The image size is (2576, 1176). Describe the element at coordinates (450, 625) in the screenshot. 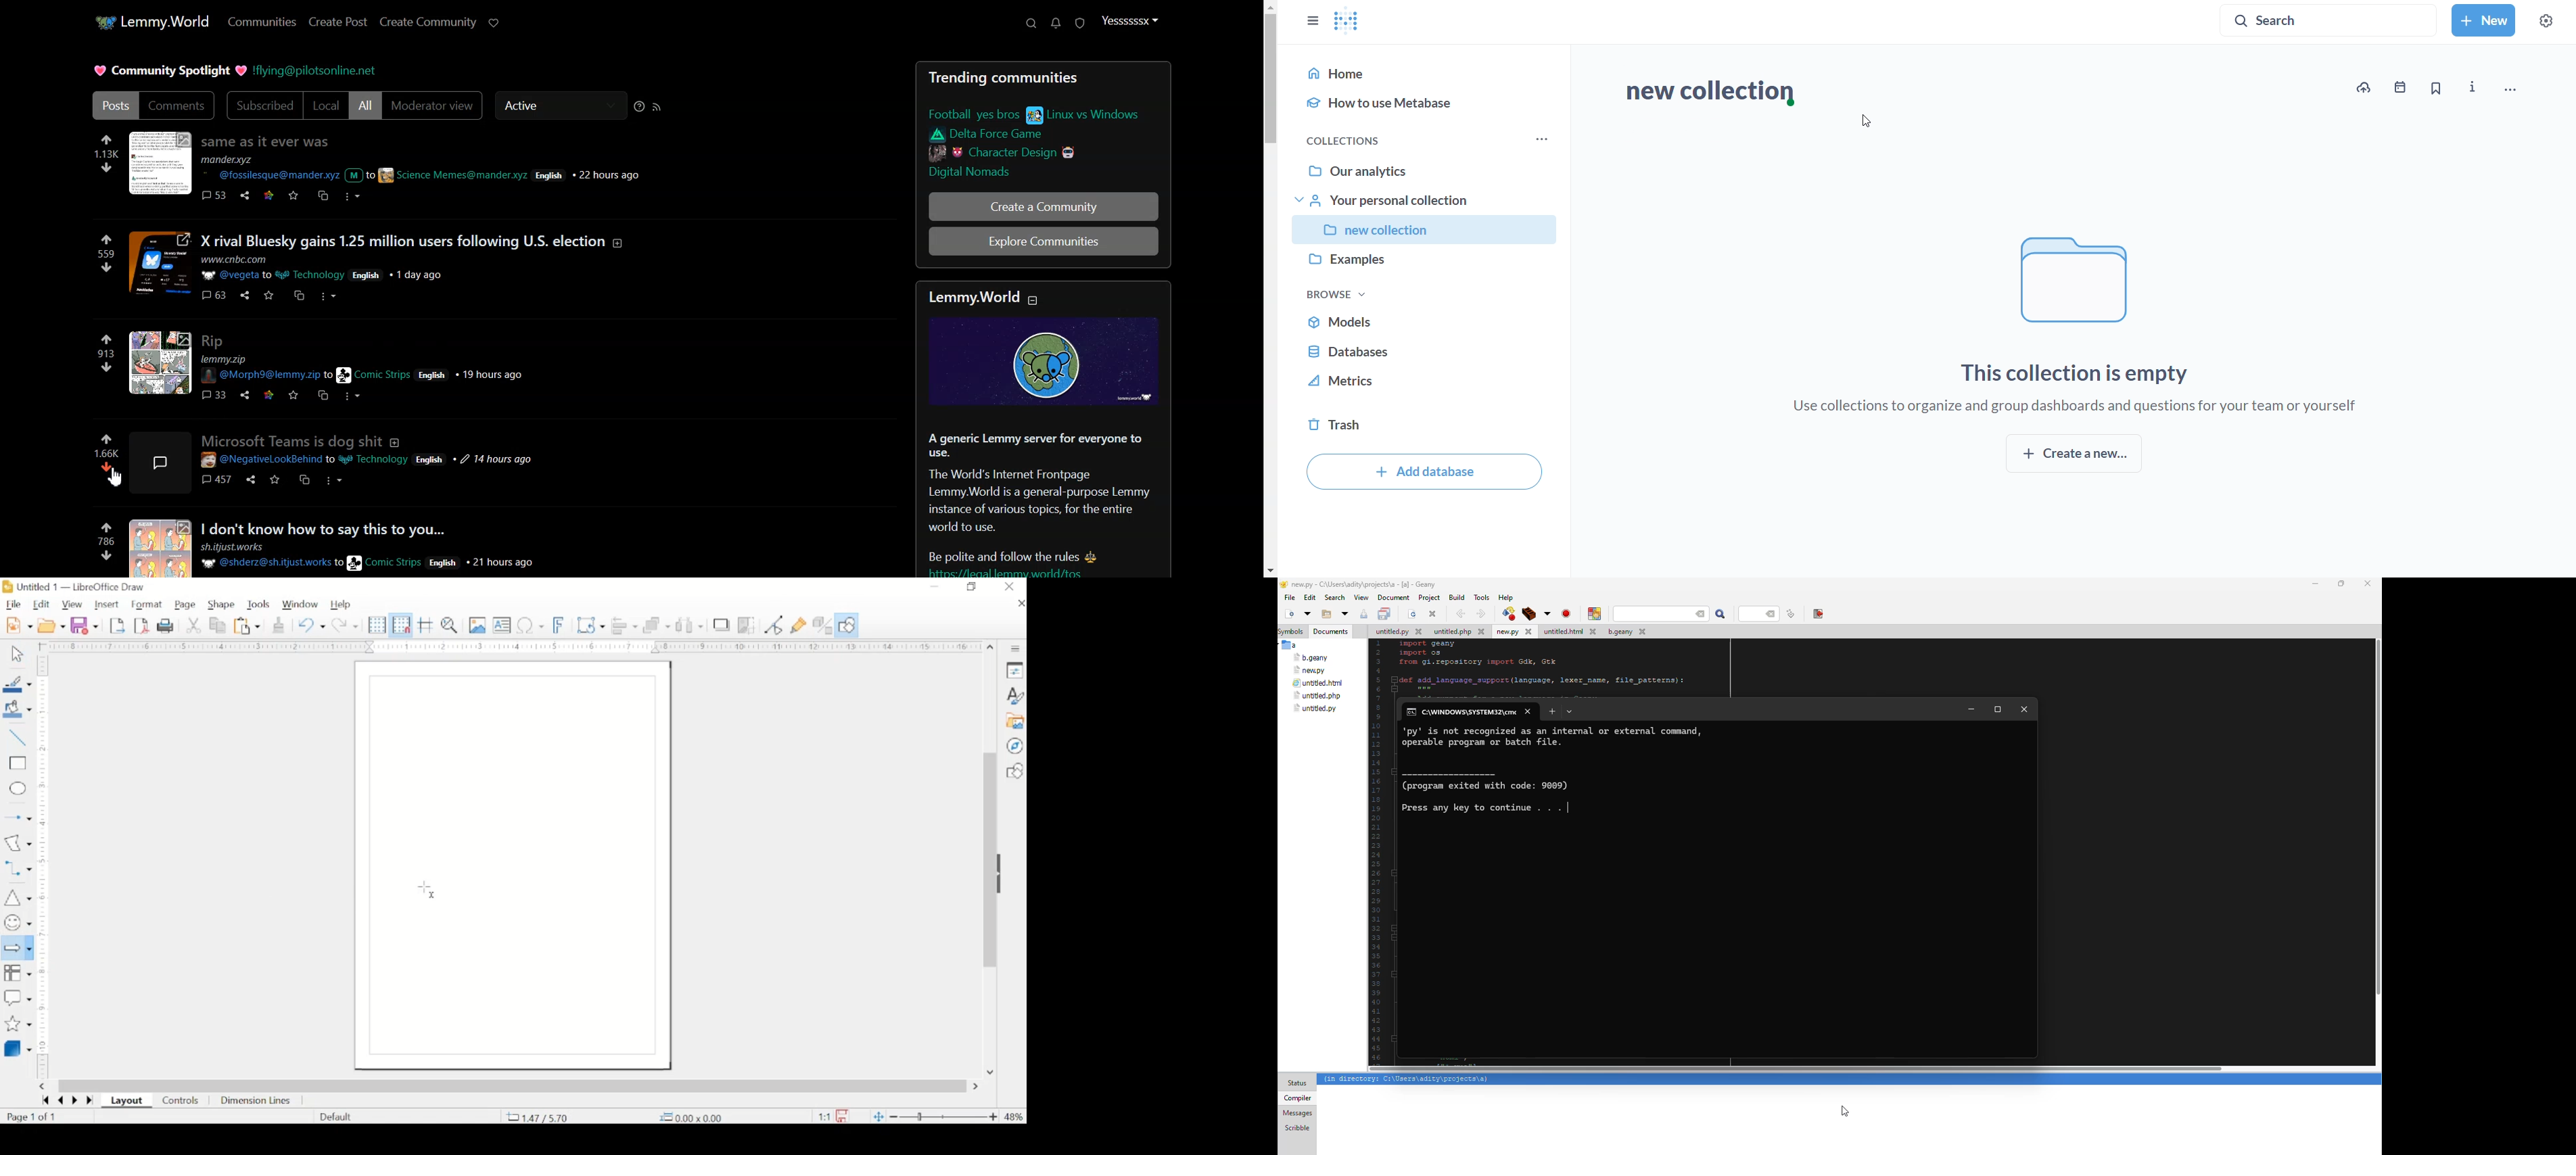

I see `pan and zoom` at that location.